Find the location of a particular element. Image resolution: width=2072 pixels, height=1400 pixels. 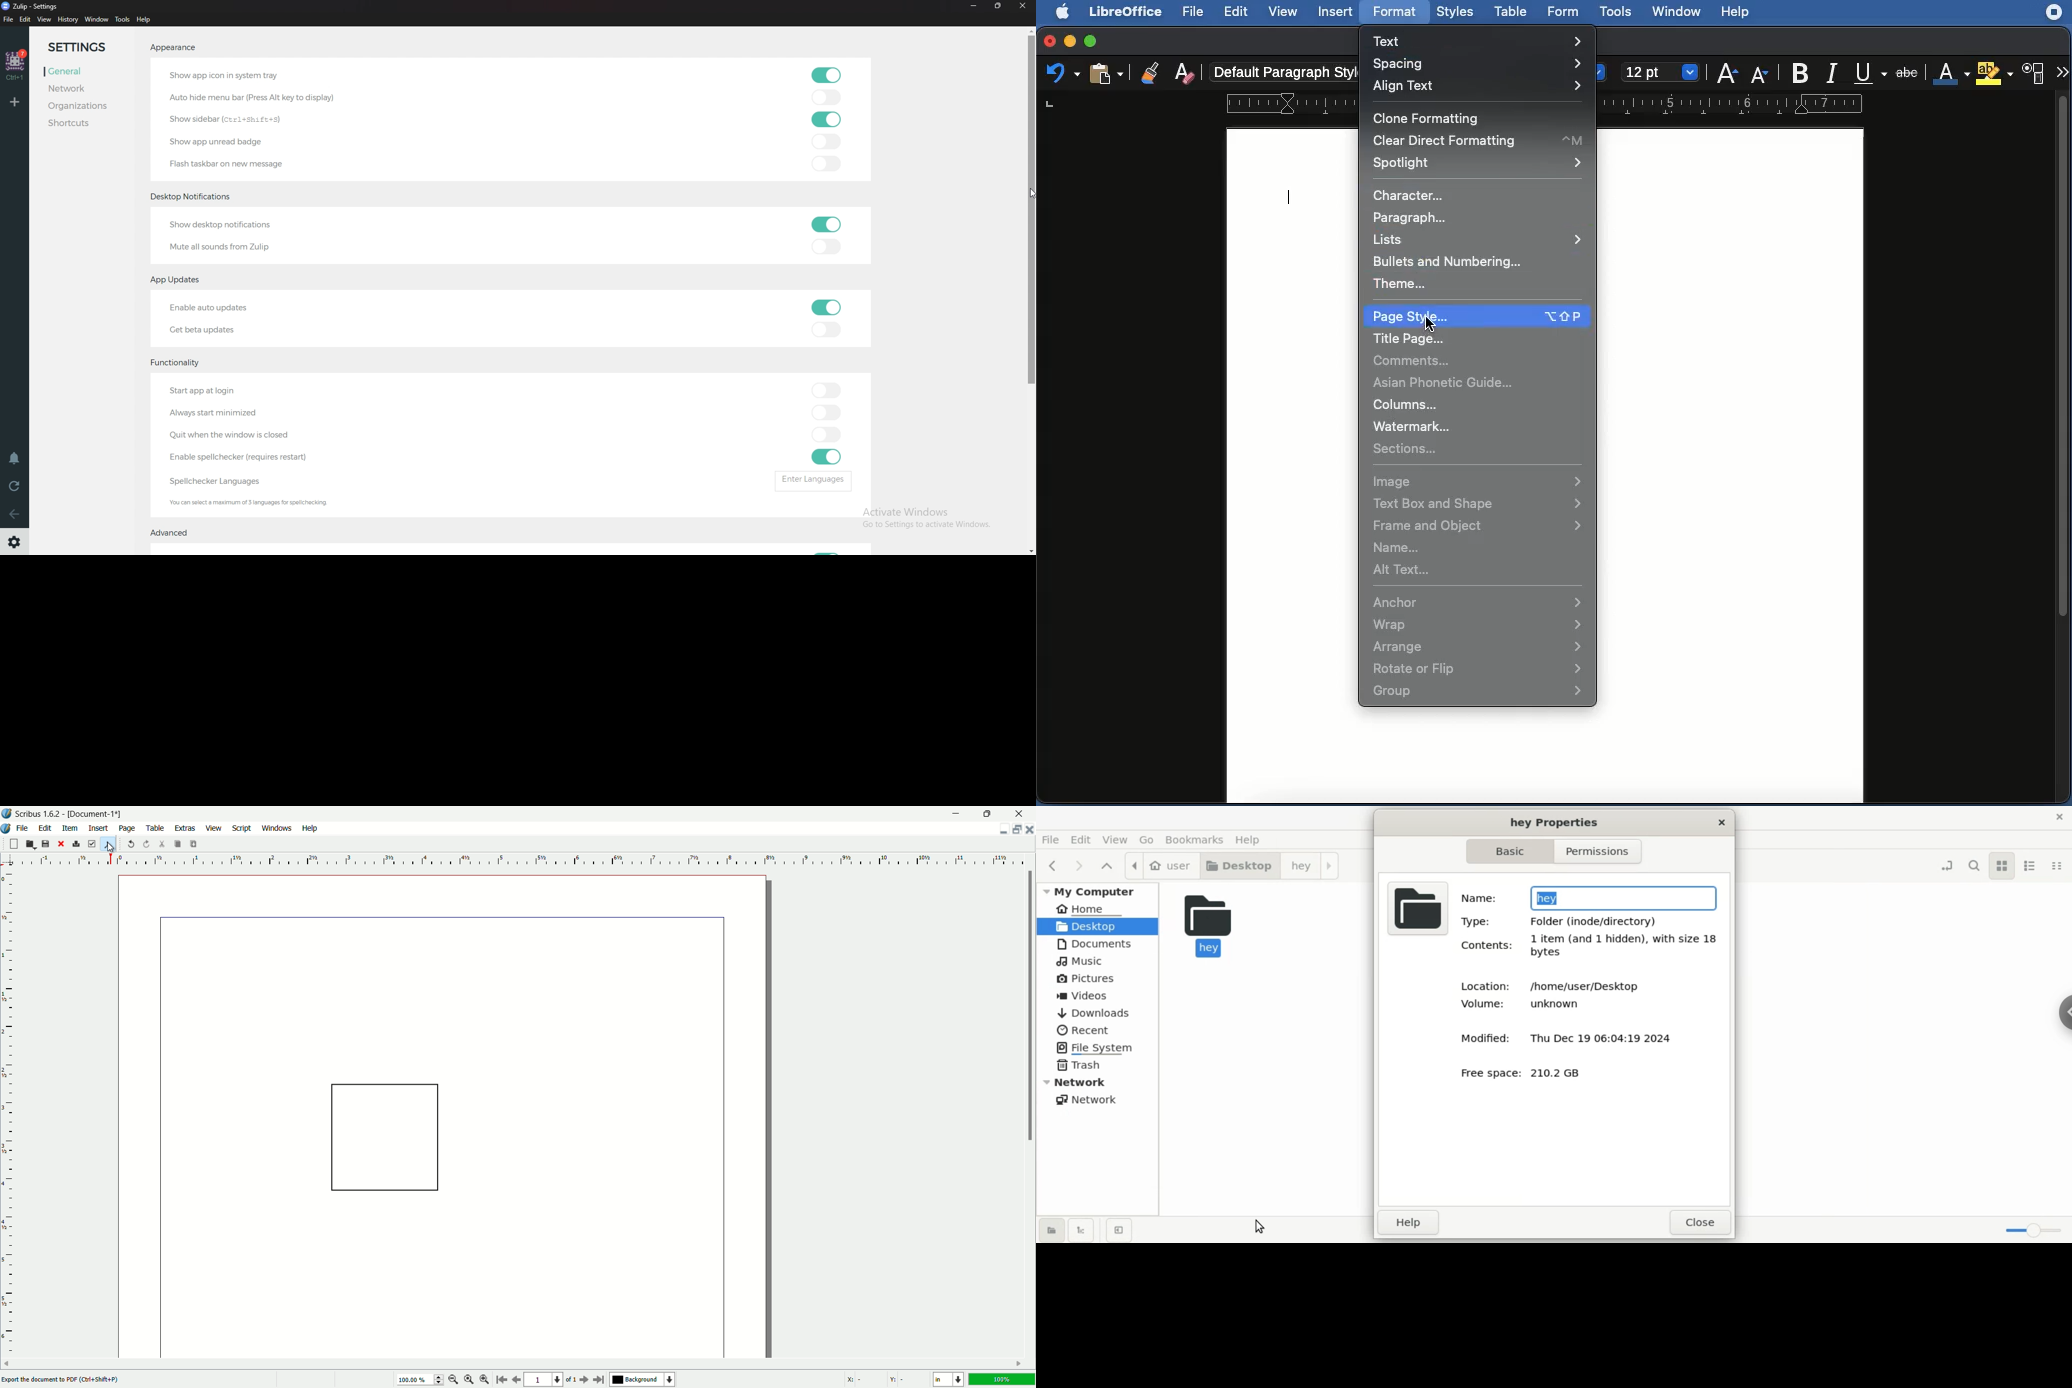

Insert is located at coordinates (1336, 12).